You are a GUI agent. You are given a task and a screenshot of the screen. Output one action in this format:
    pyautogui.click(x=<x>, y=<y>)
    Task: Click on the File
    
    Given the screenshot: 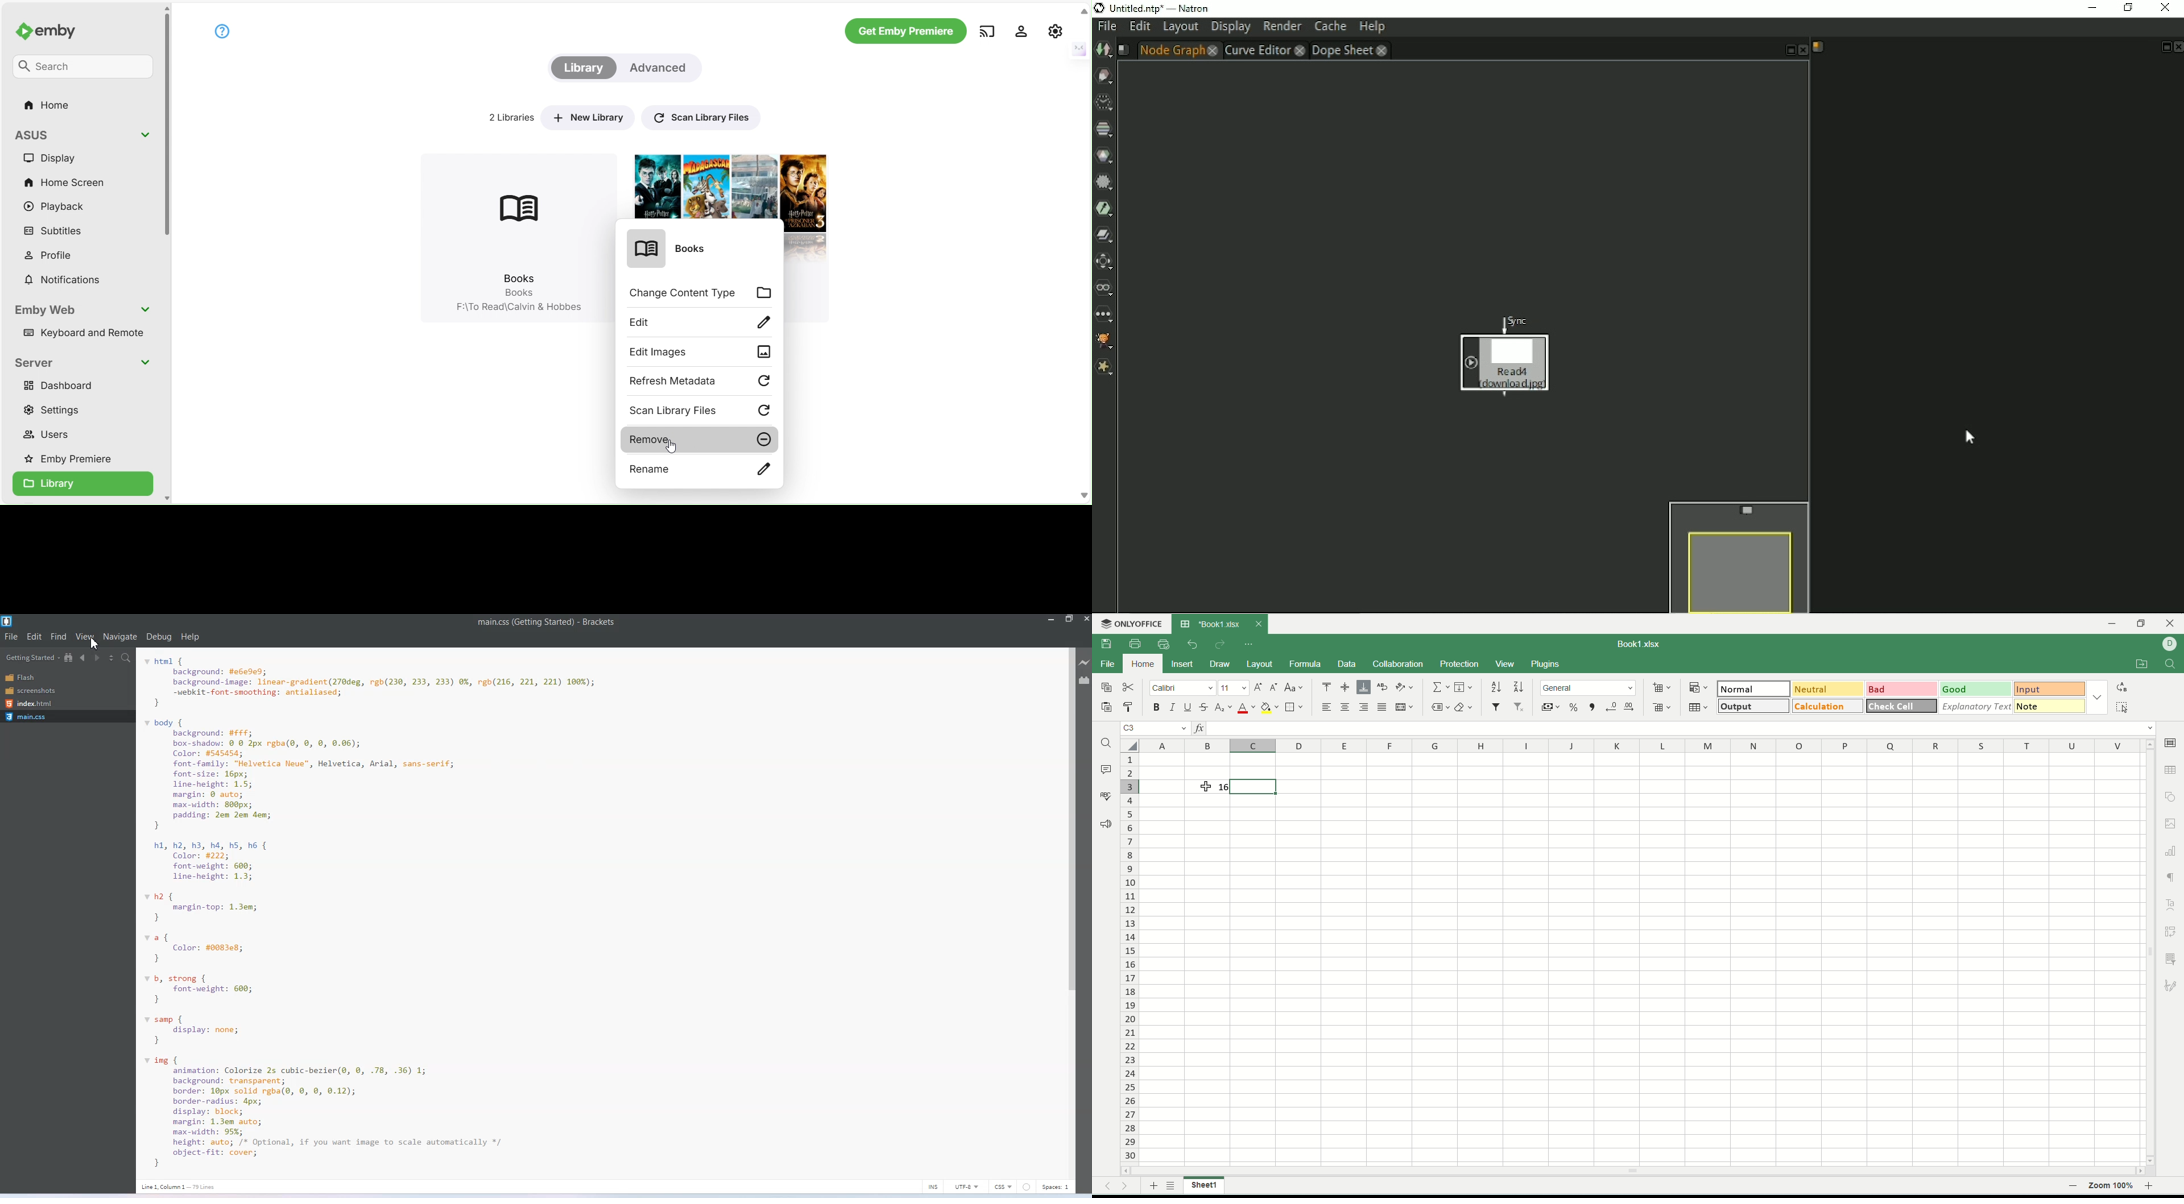 What is the action you would take?
    pyautogui.click(x=12, y=636)
    